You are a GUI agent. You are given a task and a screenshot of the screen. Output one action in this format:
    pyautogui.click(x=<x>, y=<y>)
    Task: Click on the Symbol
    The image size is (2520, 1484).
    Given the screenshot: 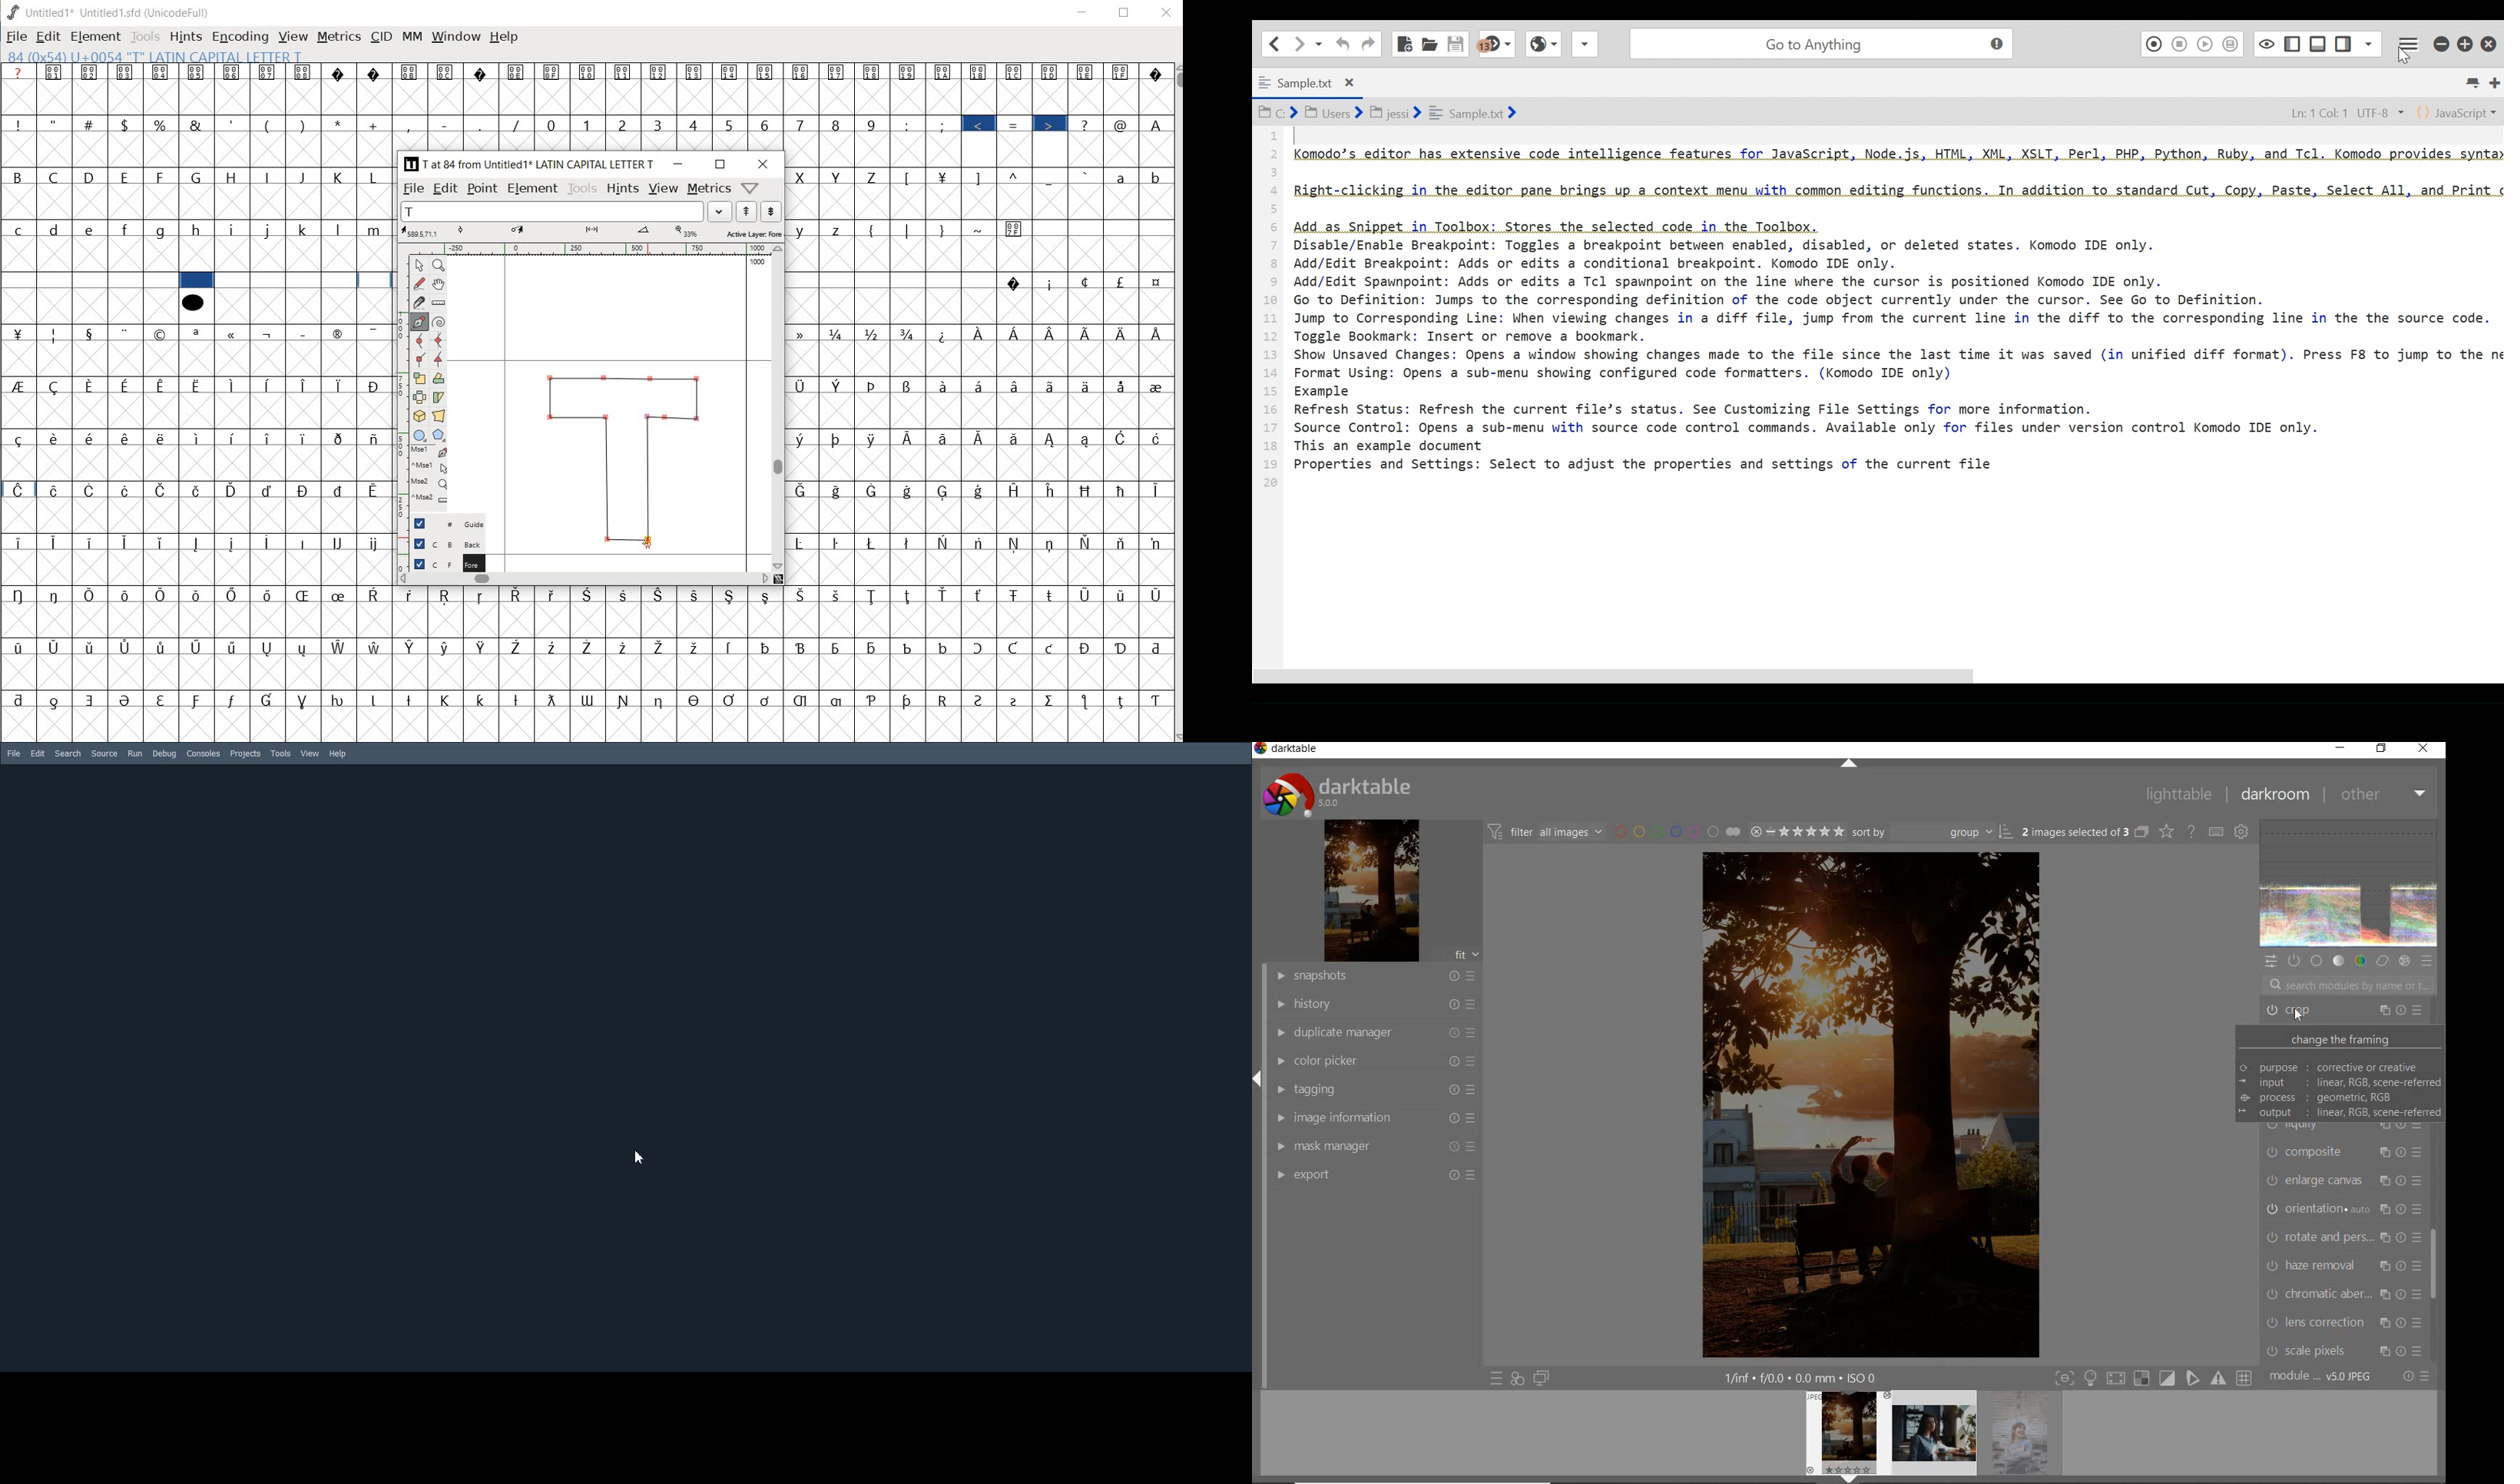 What is the action you would take?
    pyautogui.click(x=1123, y=333)
    